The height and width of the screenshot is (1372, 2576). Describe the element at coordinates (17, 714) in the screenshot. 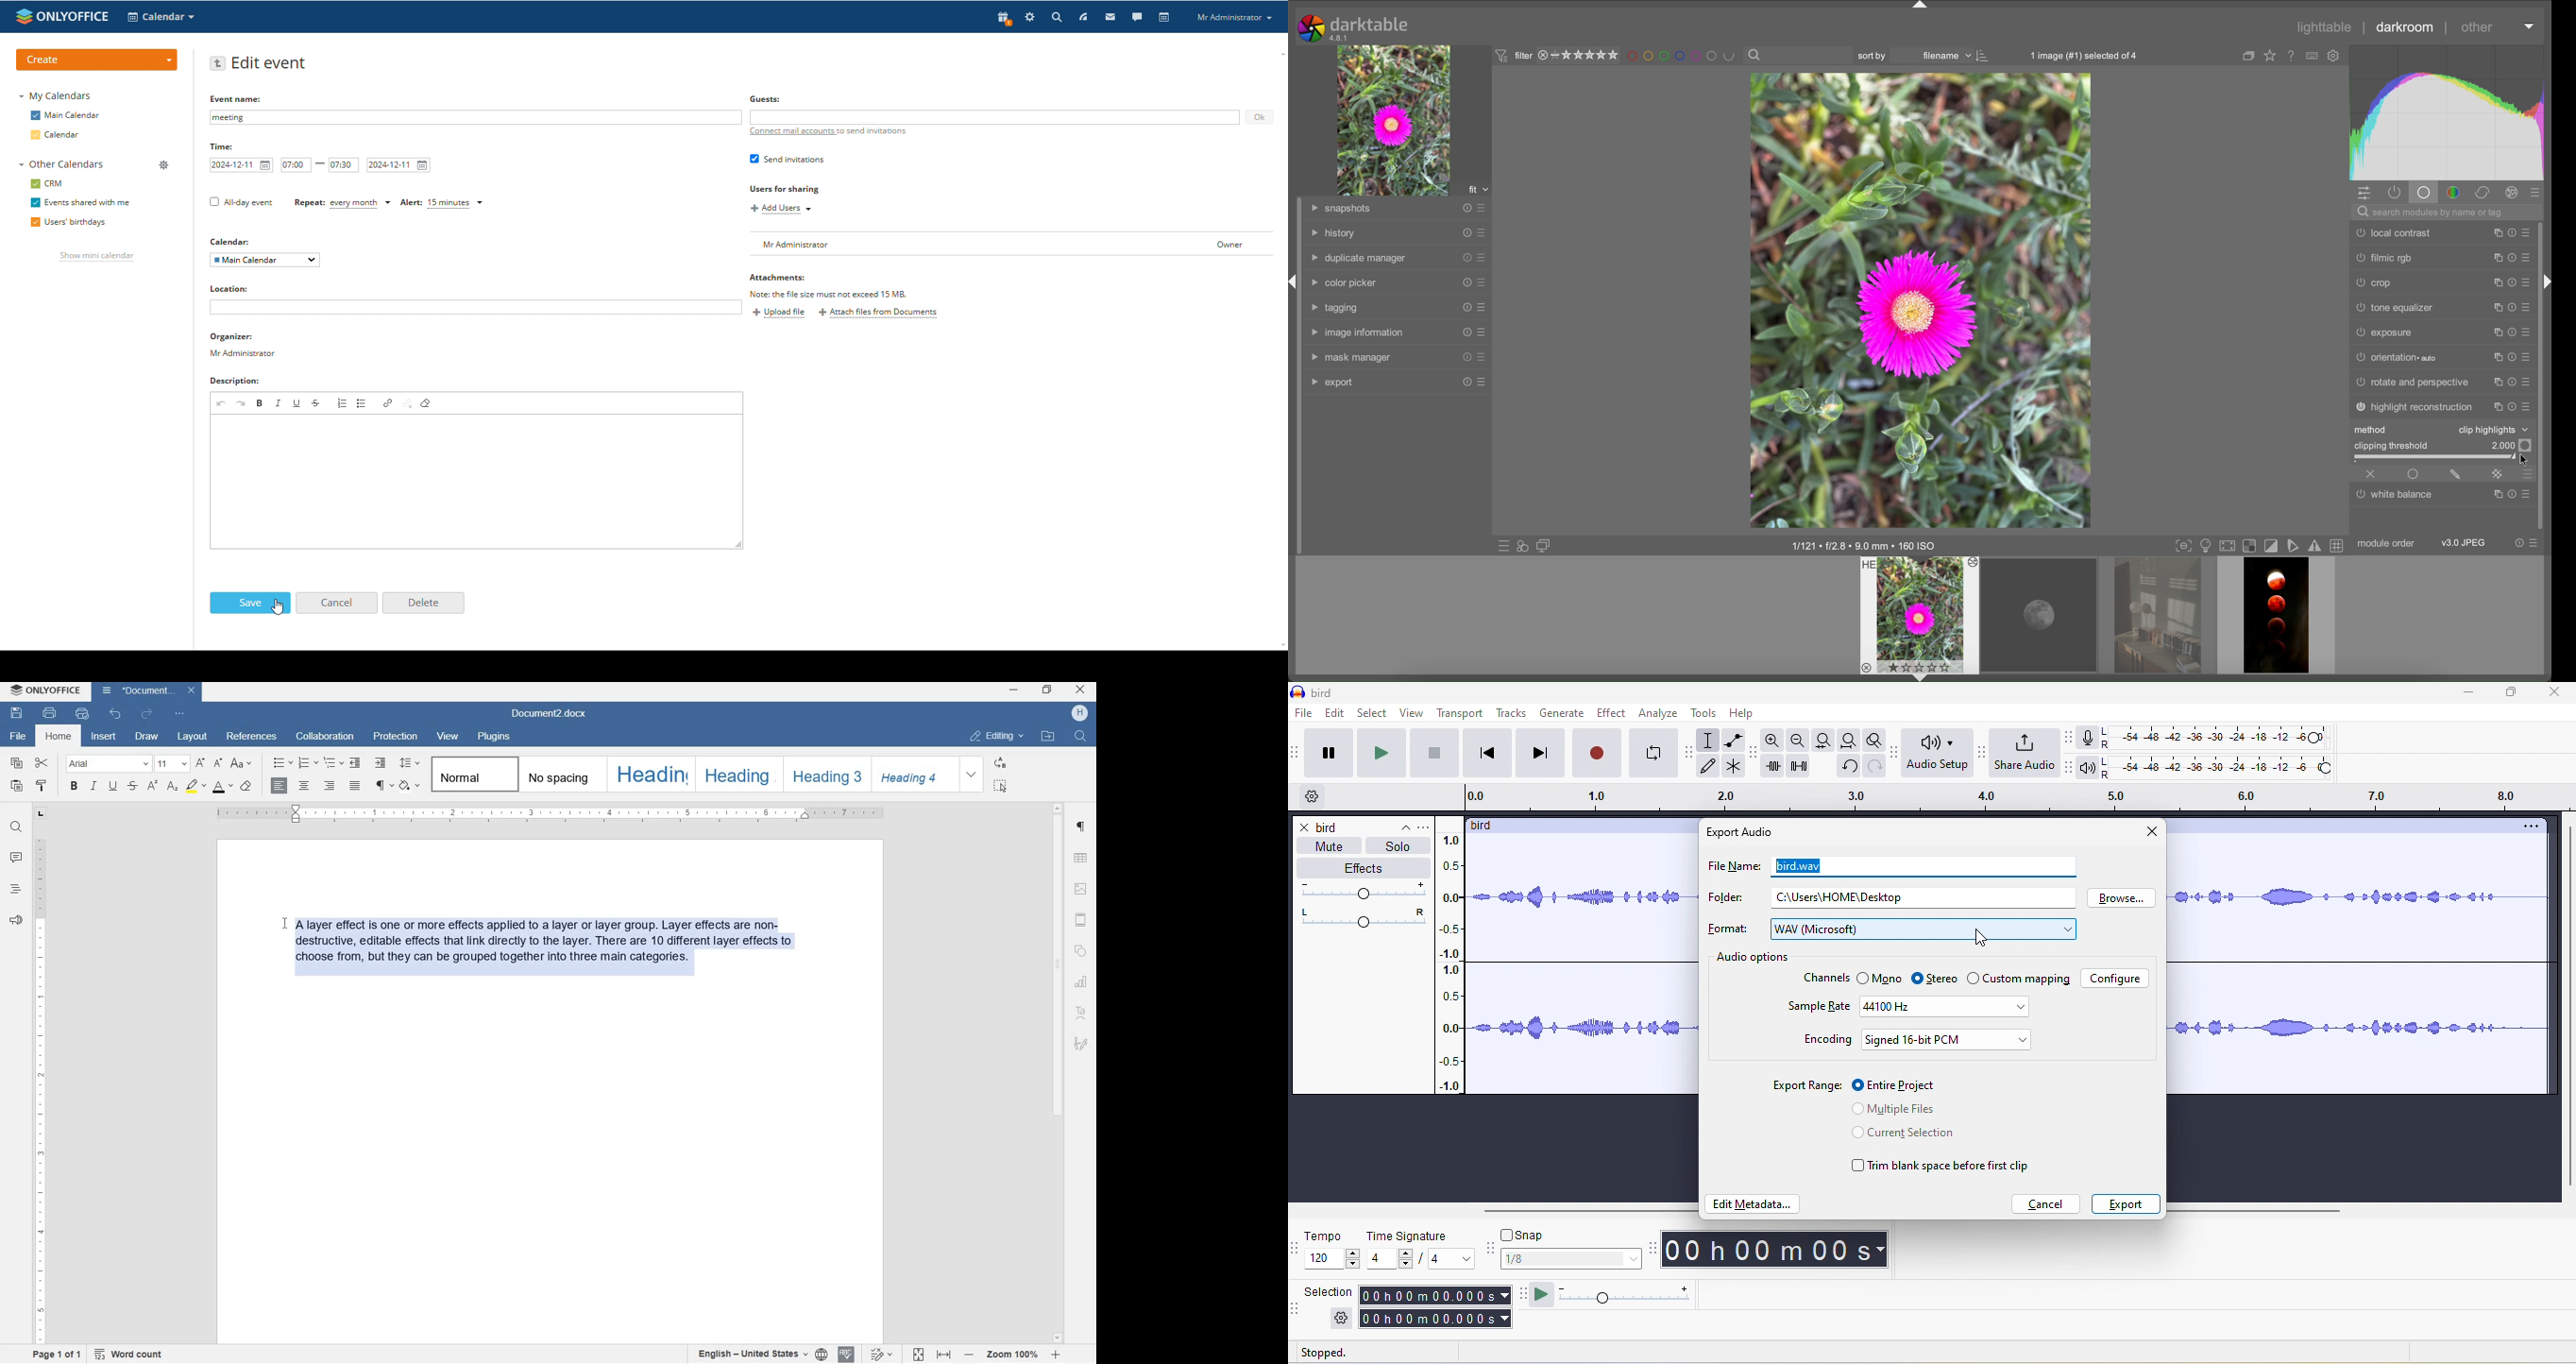

I see `save` at that location.